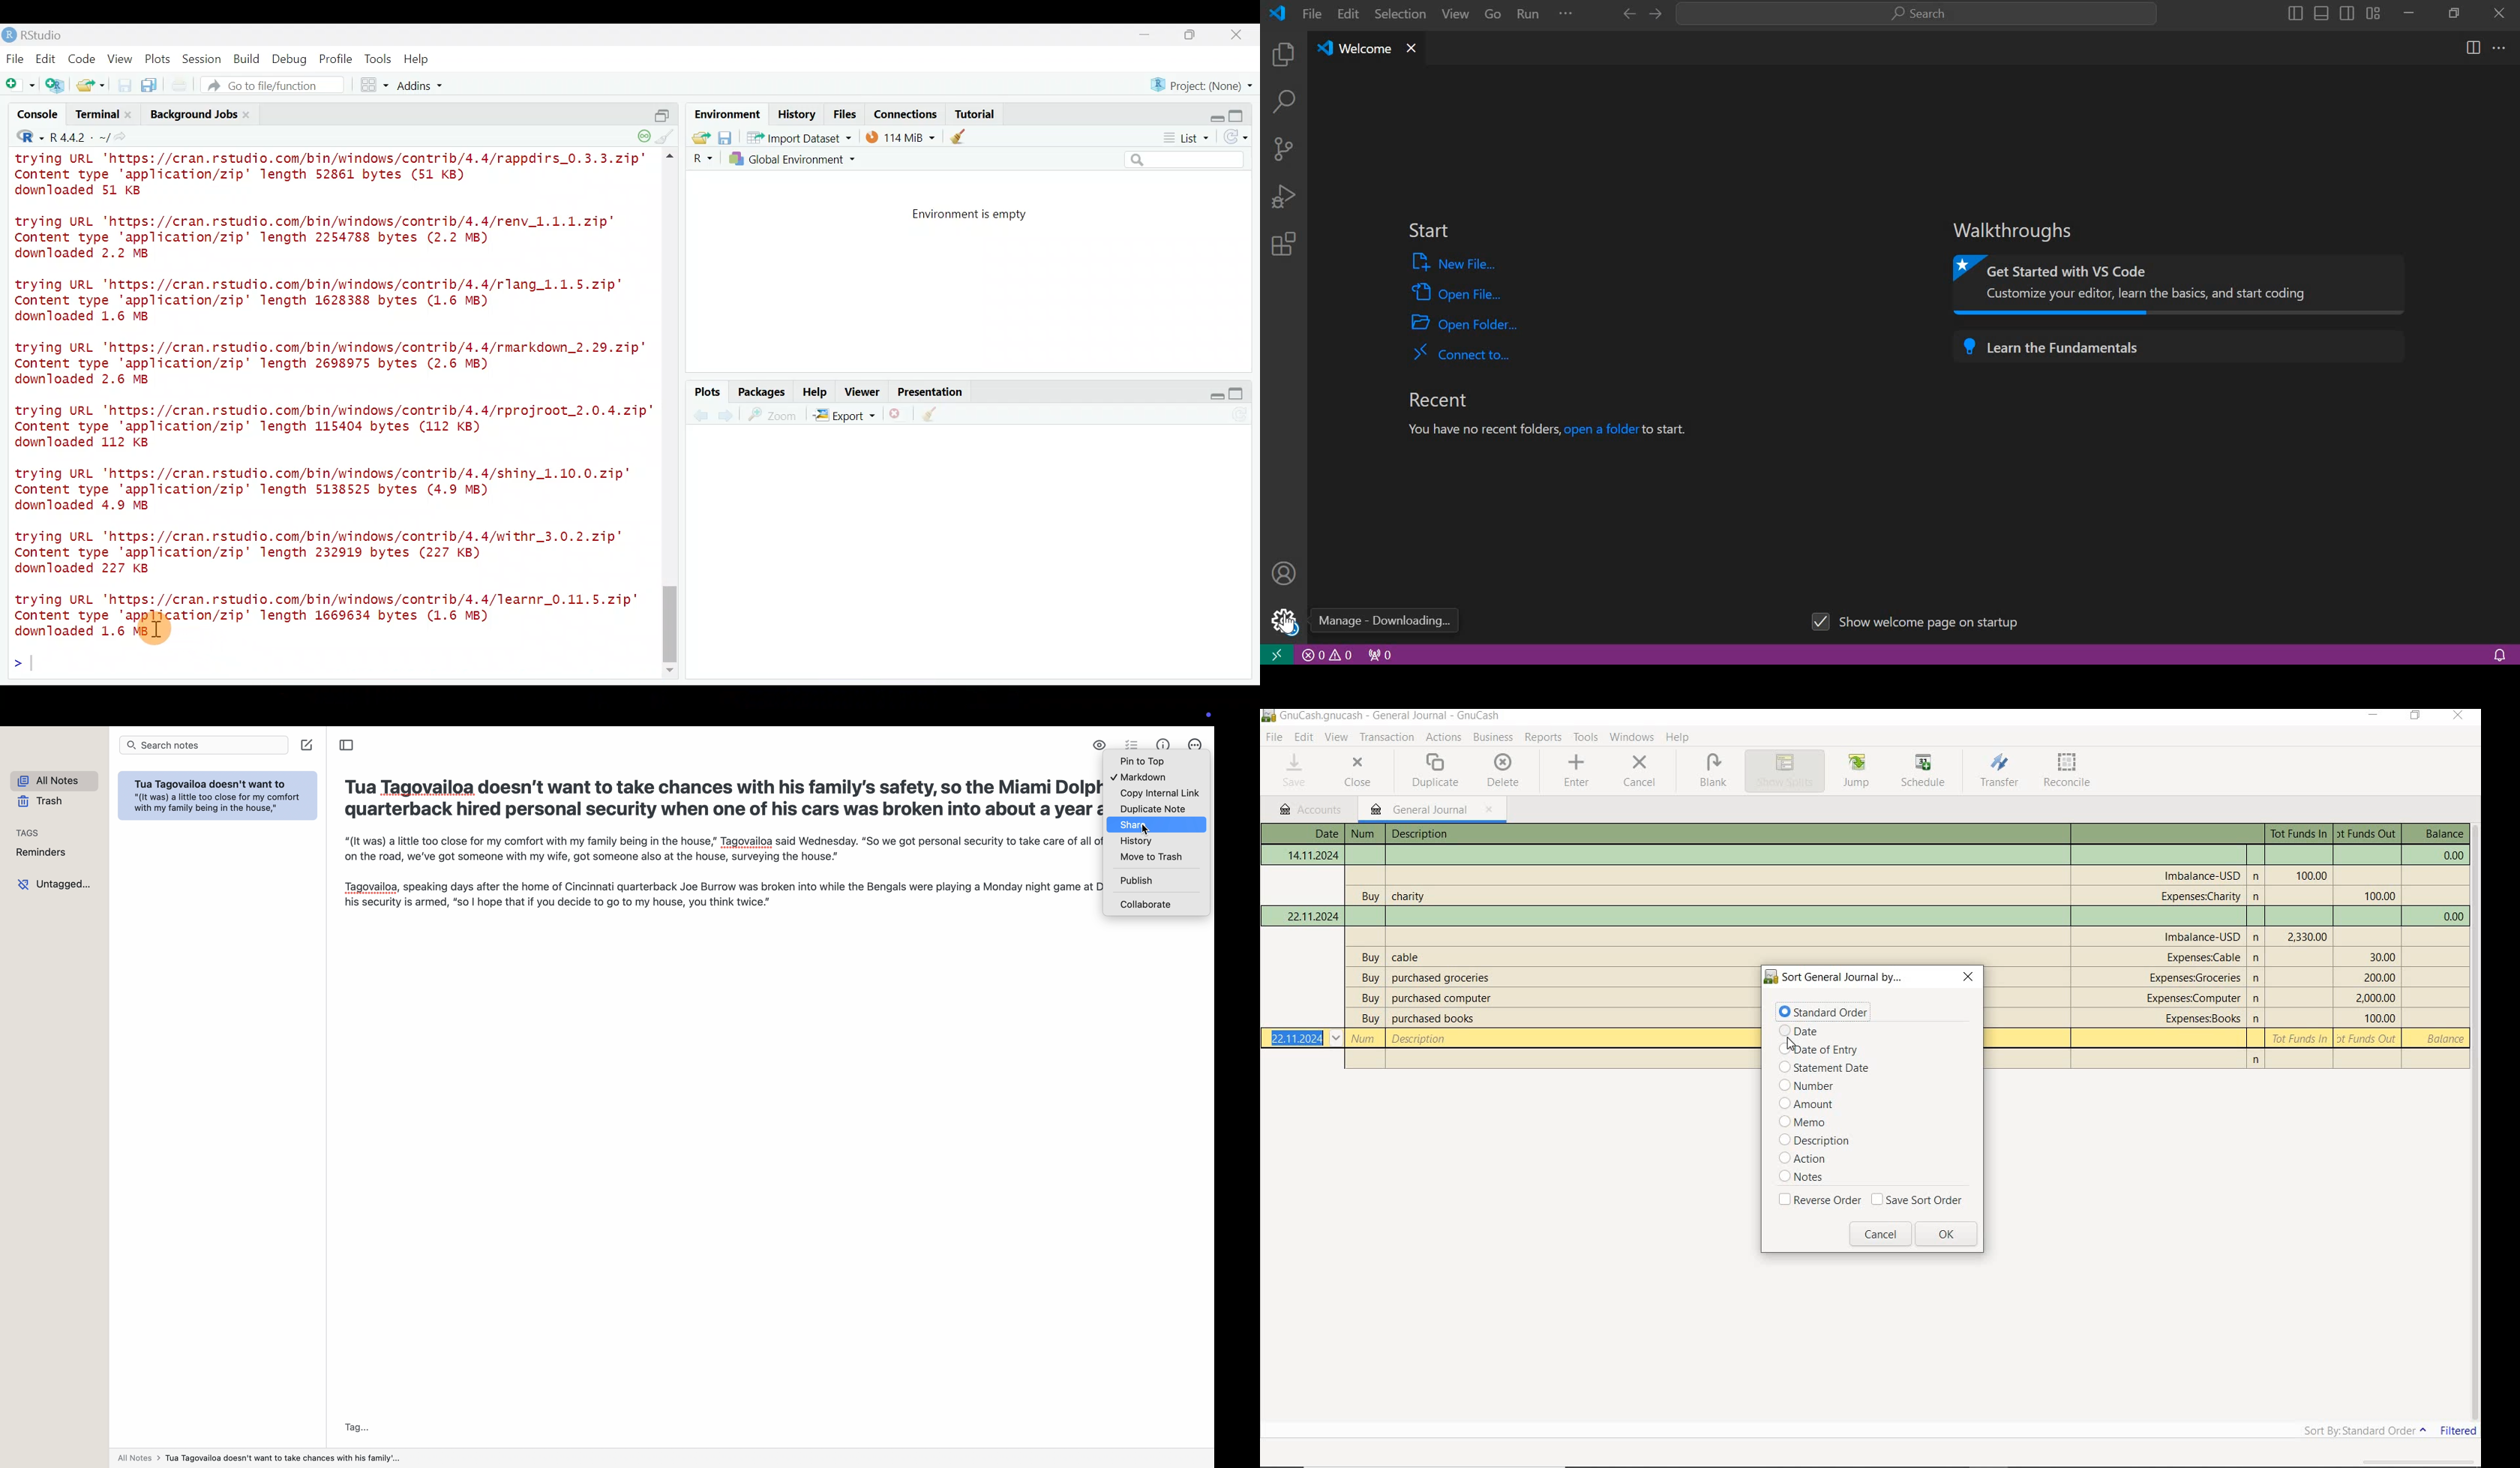 Image resolution: width=2520 pixels, height=1484 pixels. I want to click on Manage - Downloading, so click(1385, 621).